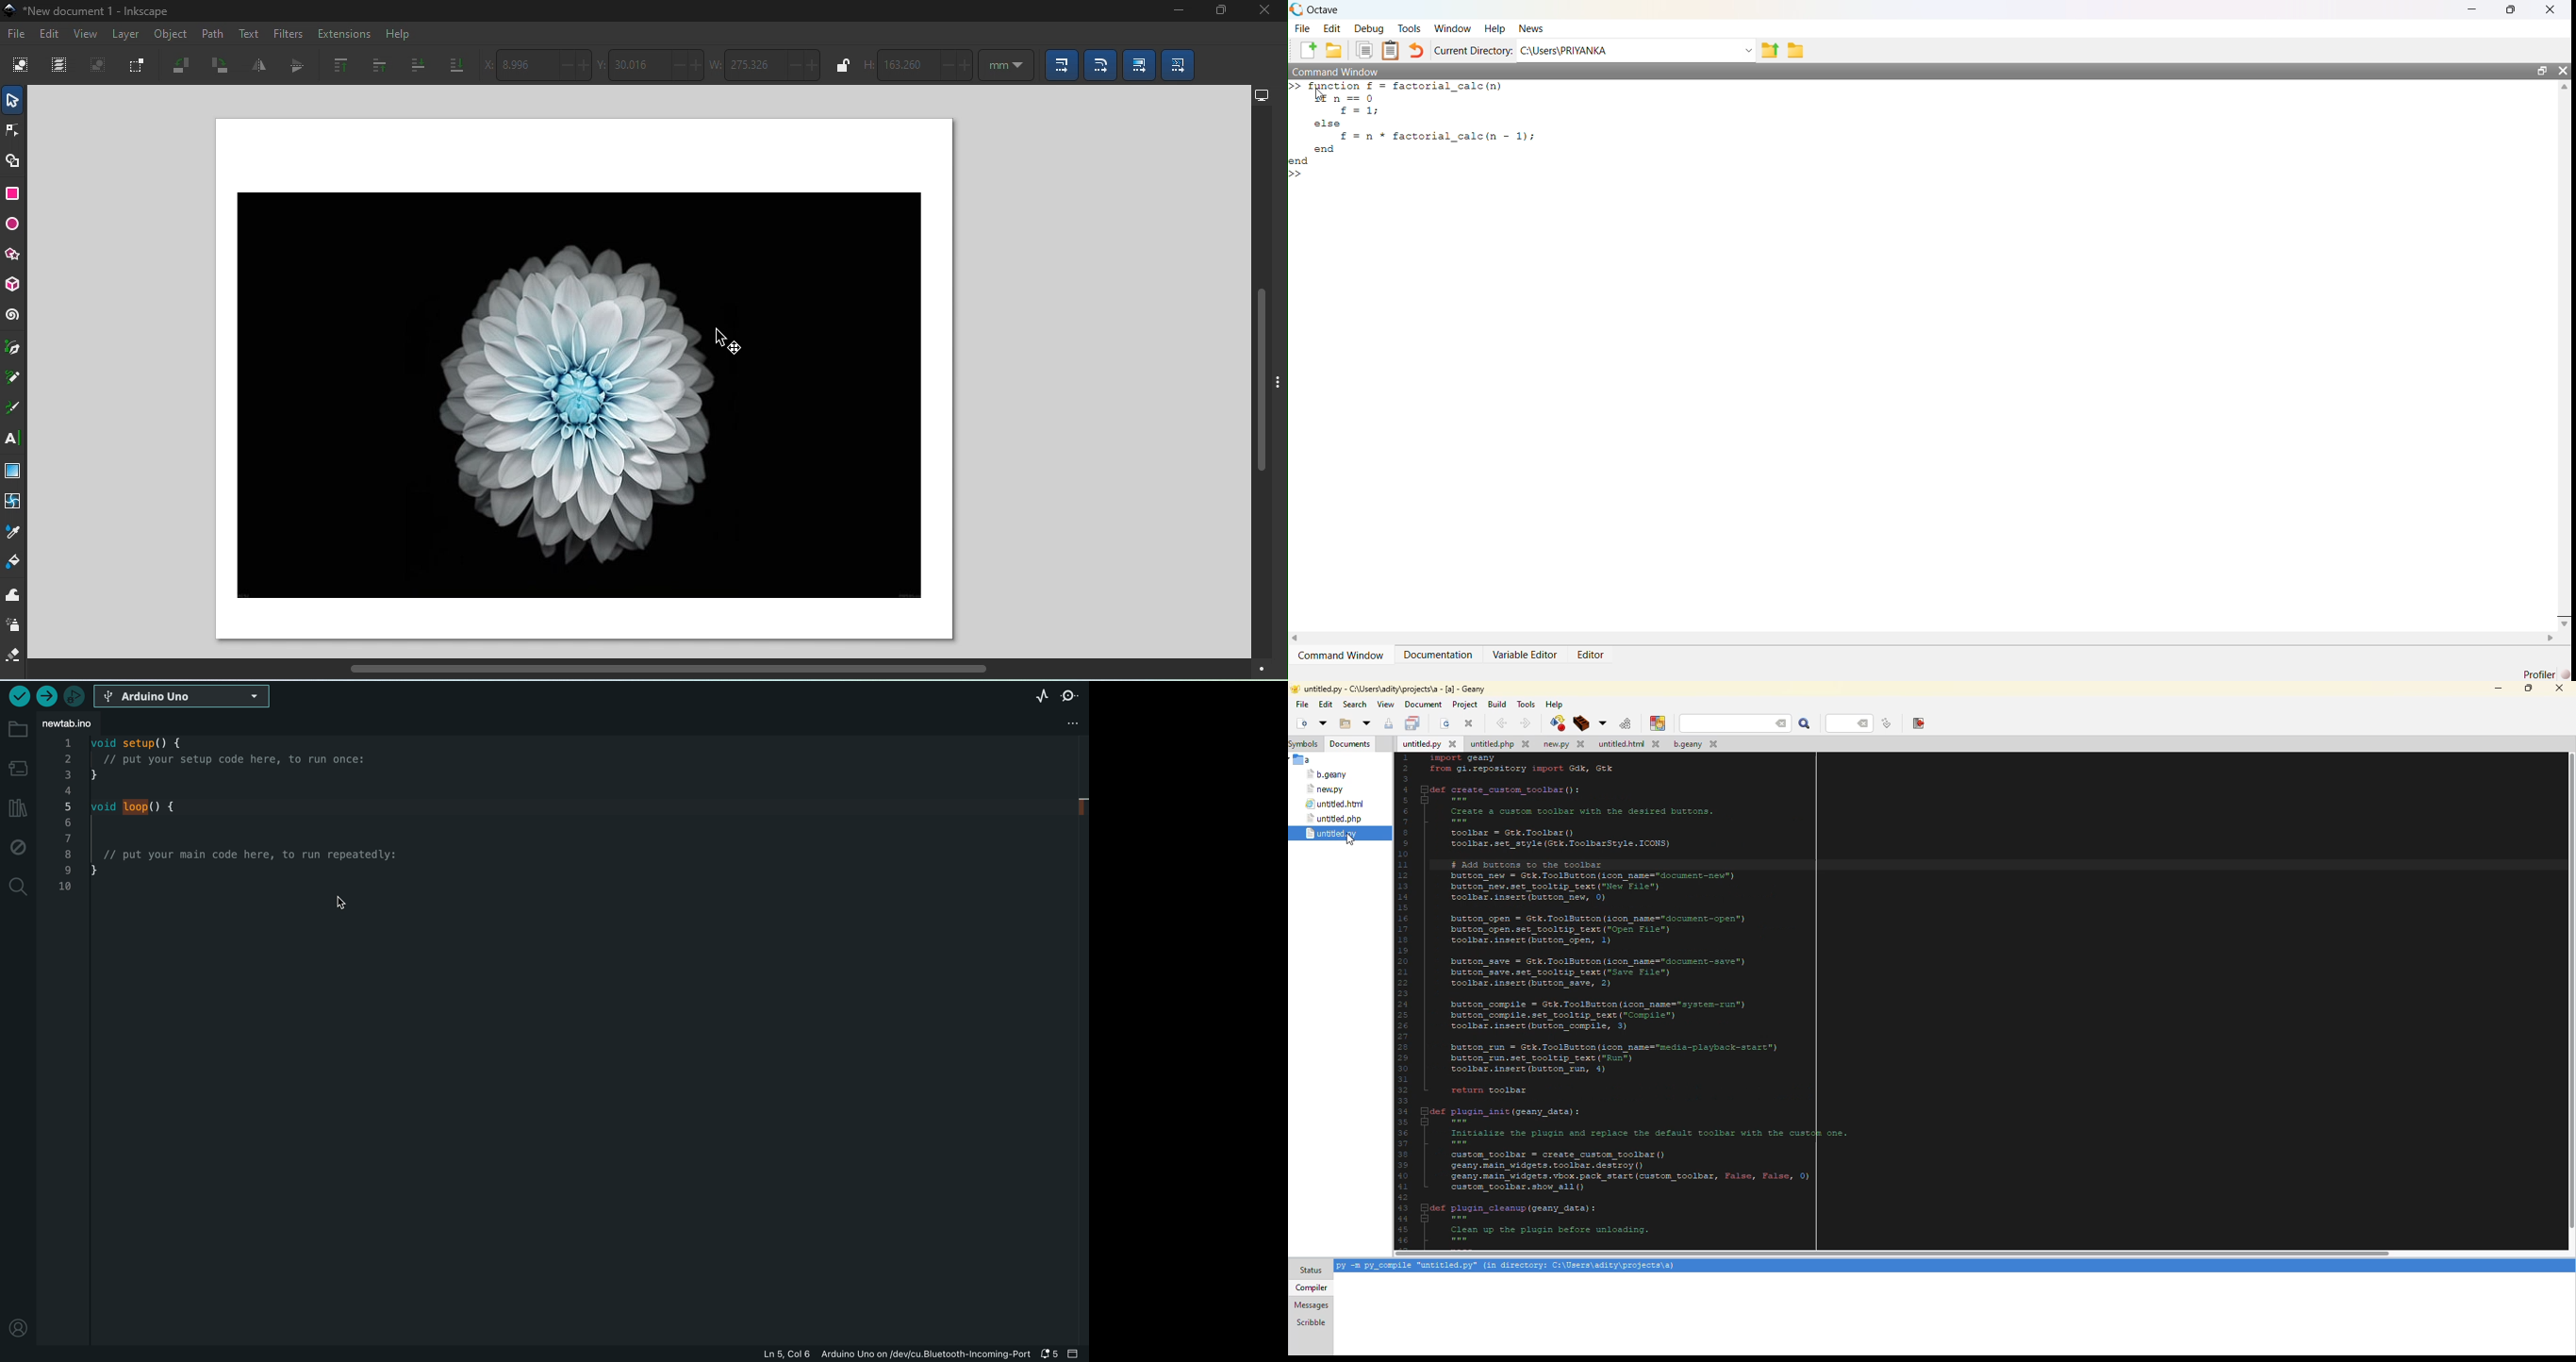  I want to click on b.geansy, so click(1326, 774).